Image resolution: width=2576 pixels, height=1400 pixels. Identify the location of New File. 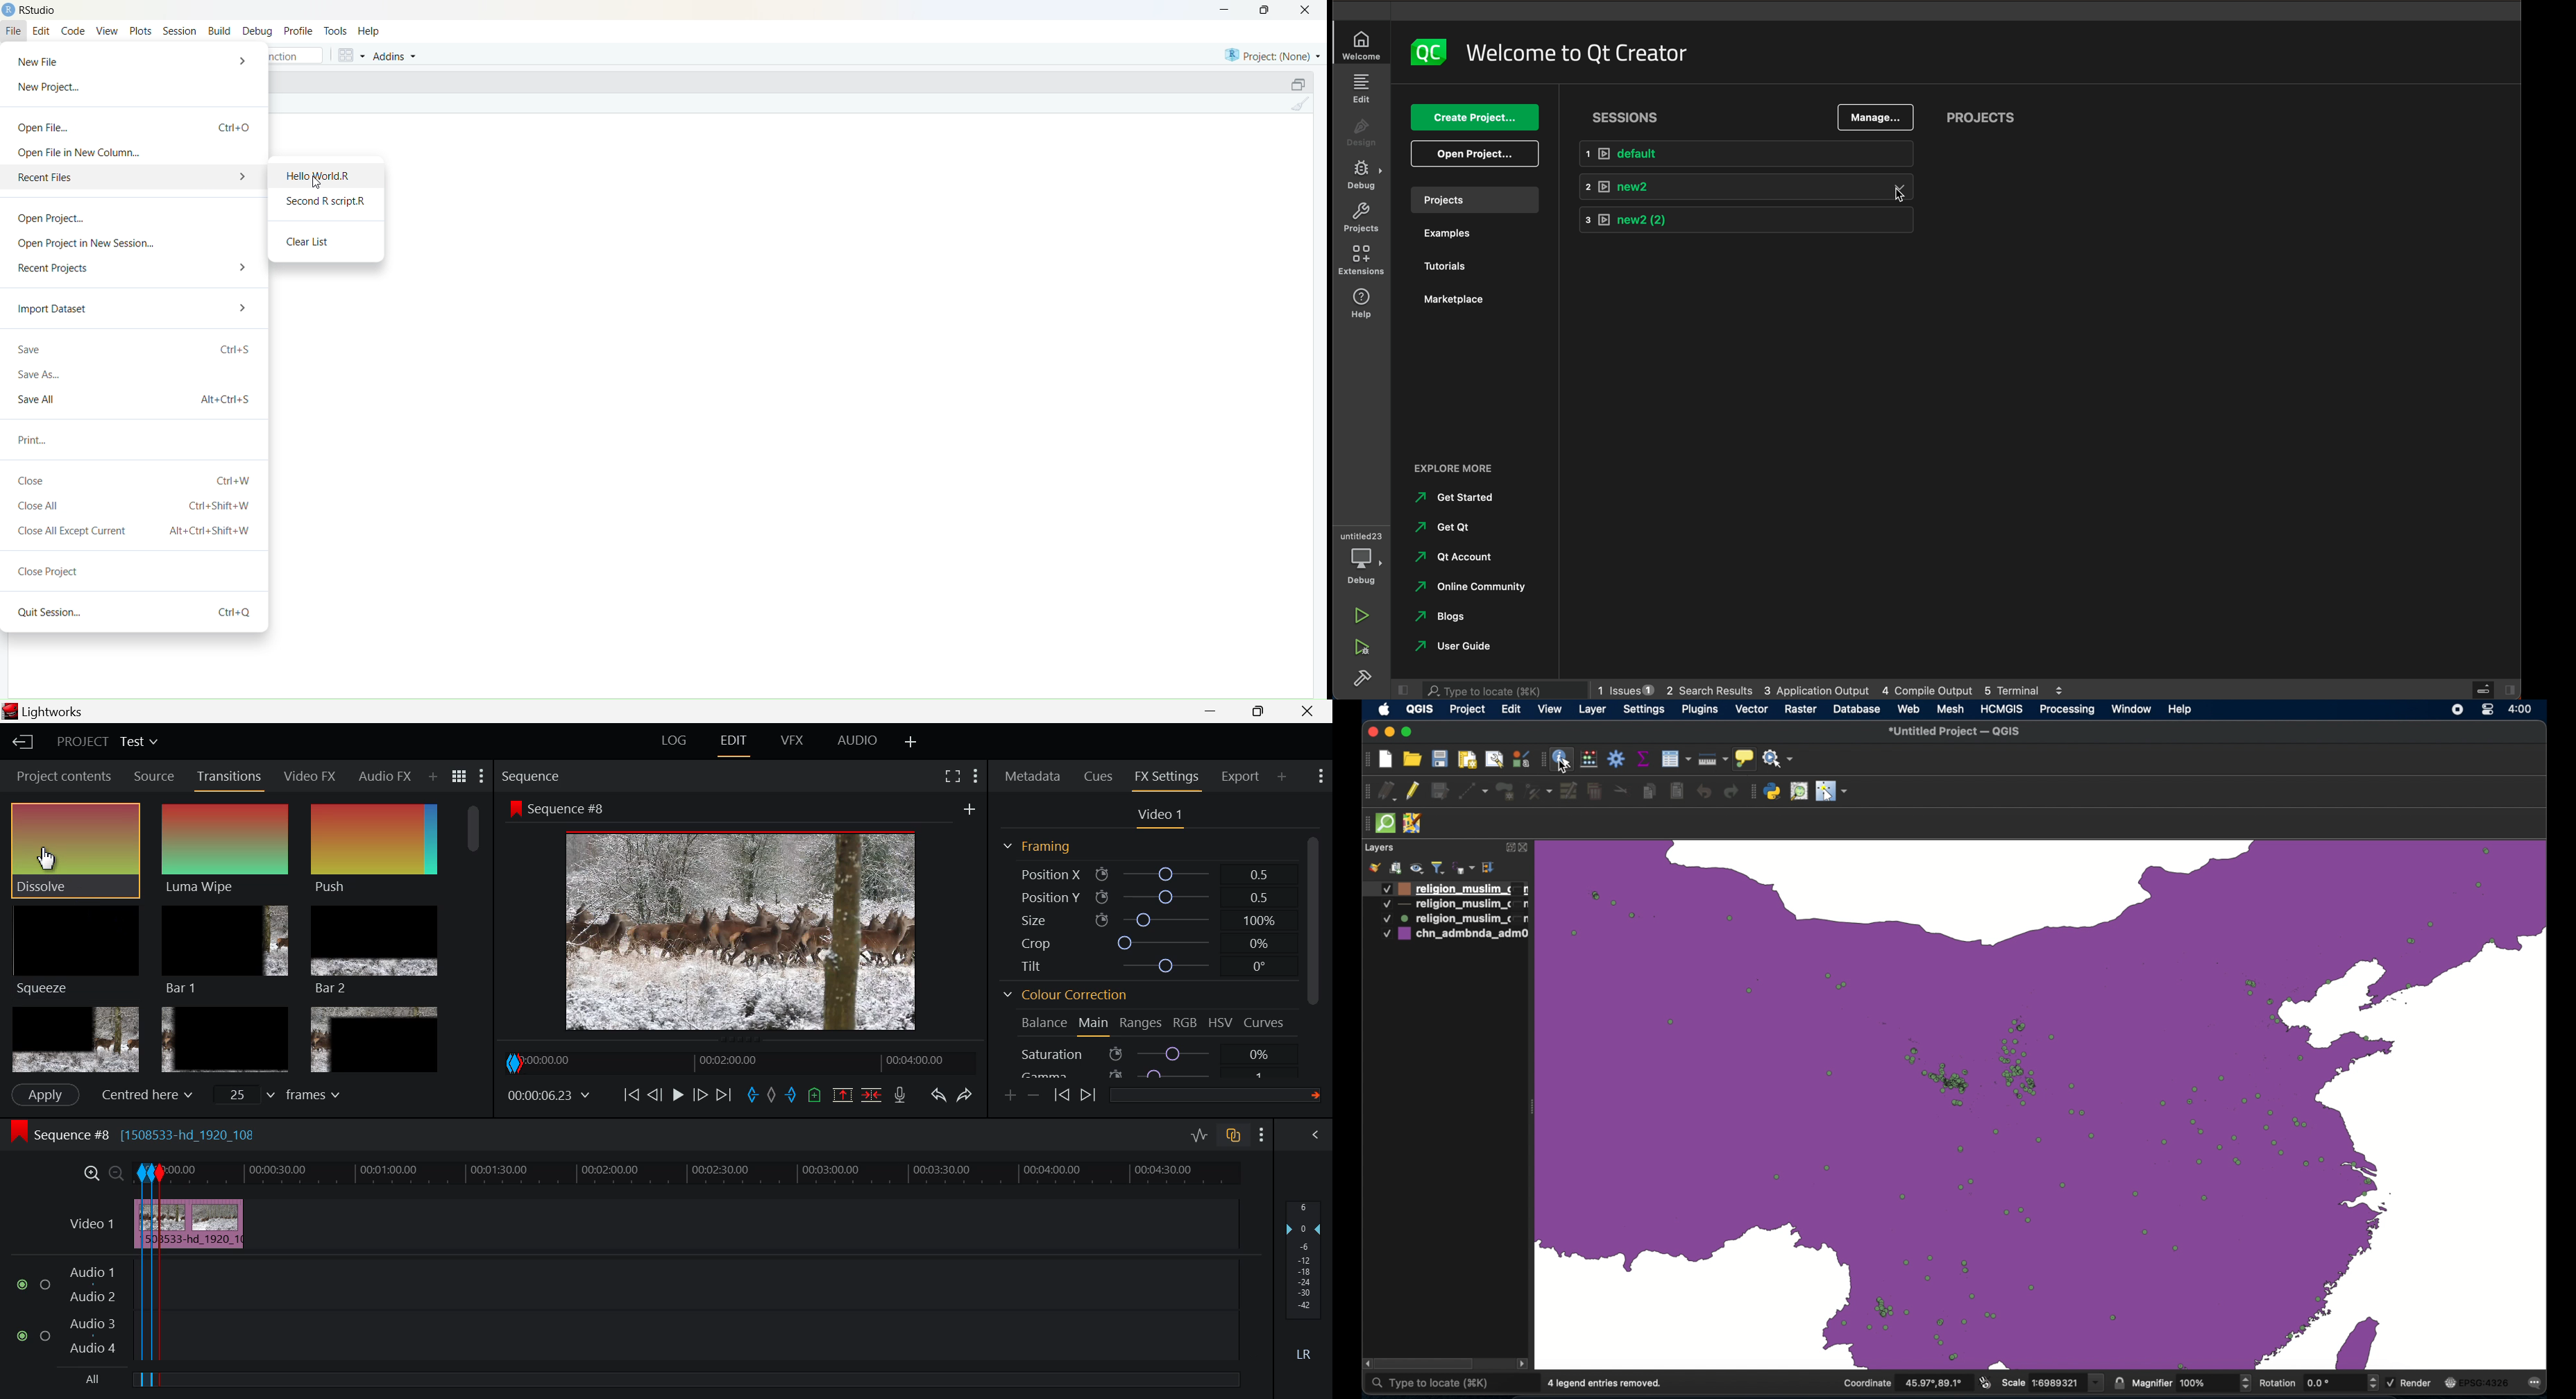
(46, 60).